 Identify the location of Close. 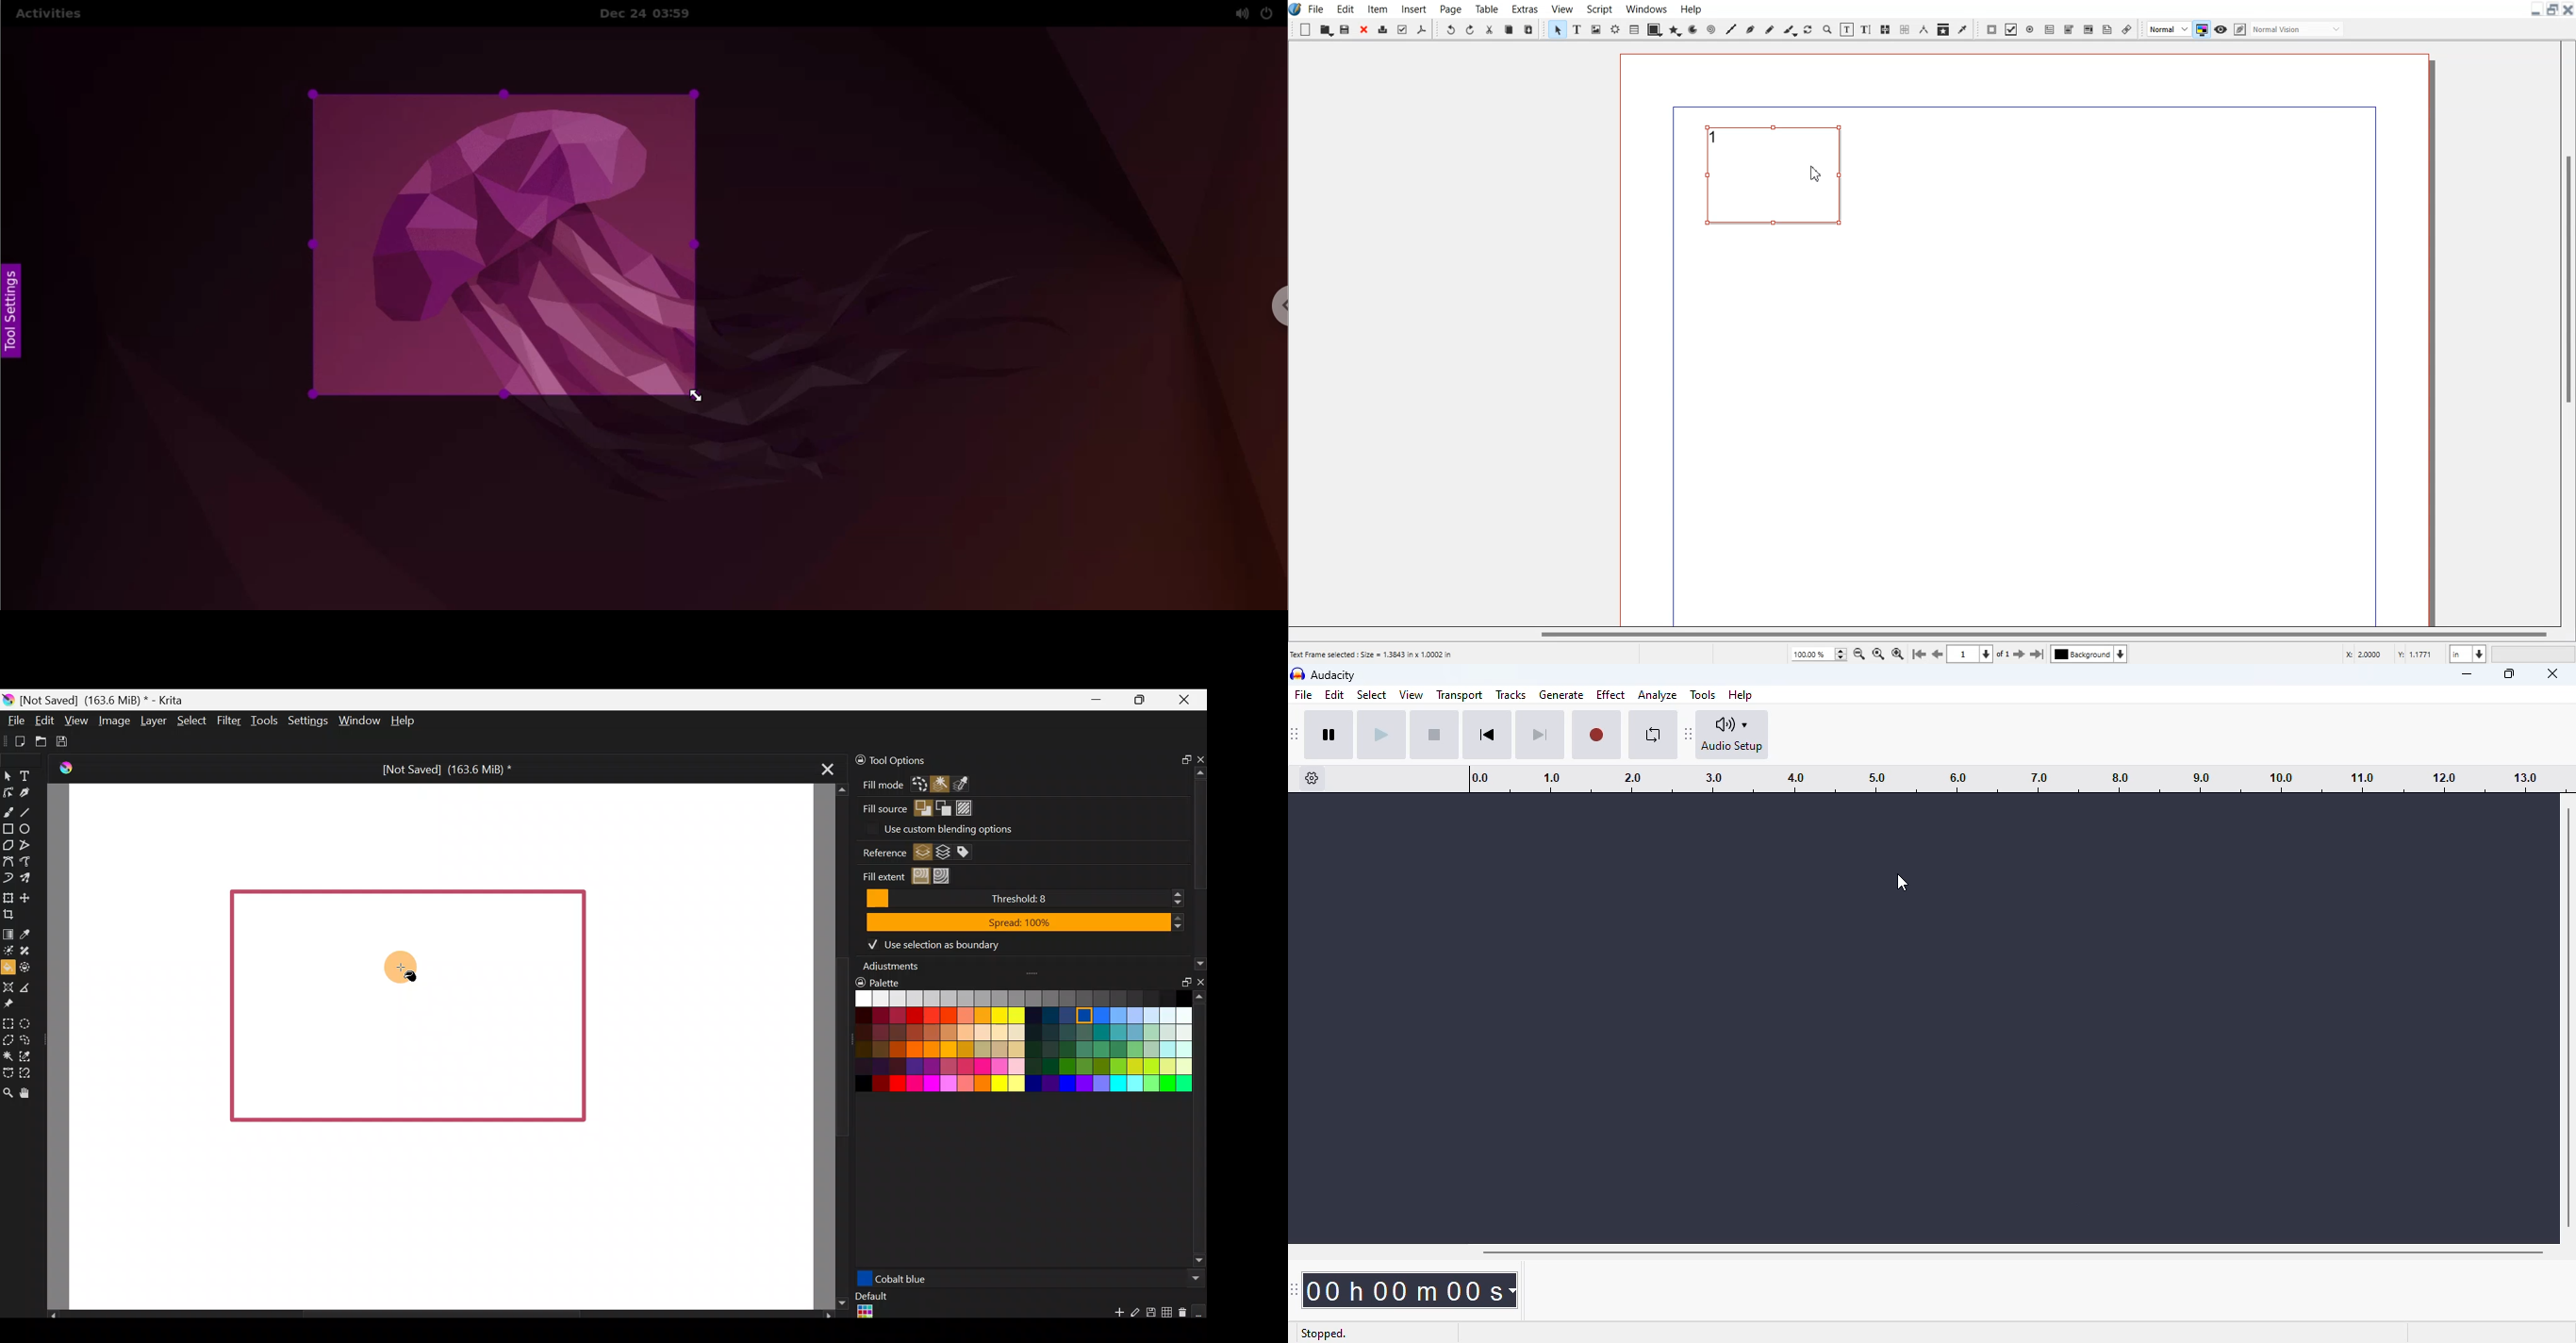
(2568, 9).